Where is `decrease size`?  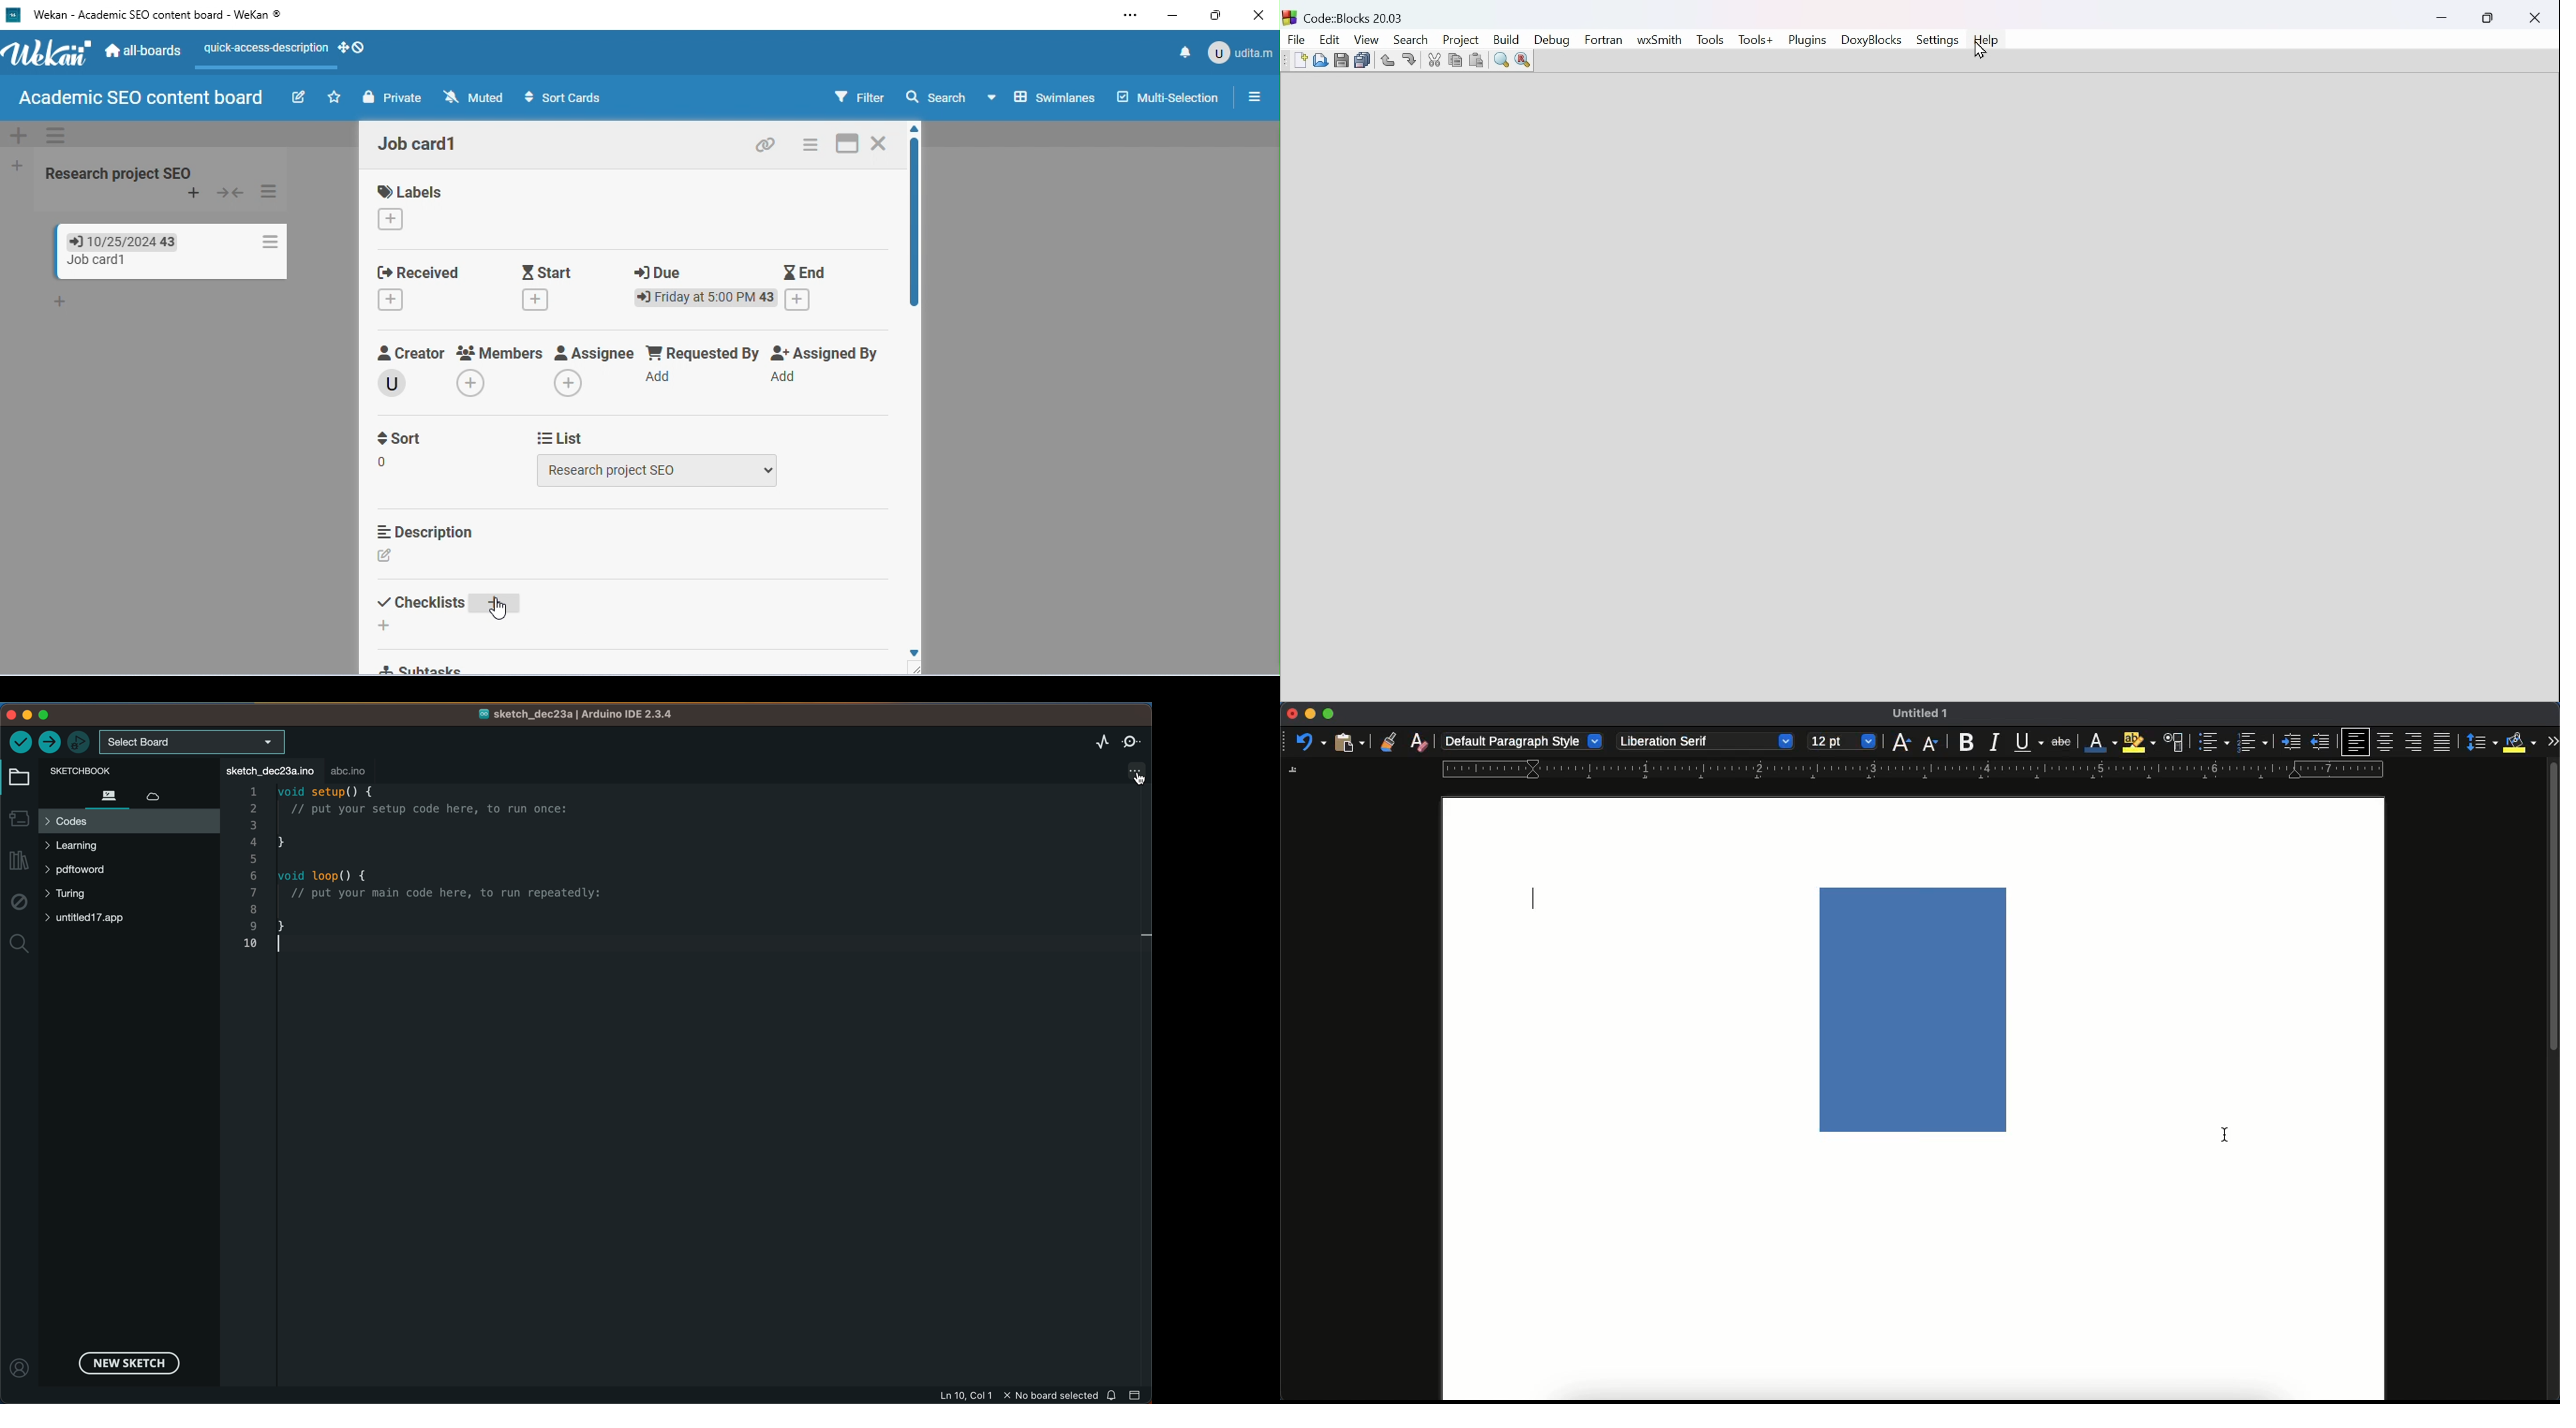
decrease size is located at coordinates (1931, 745).